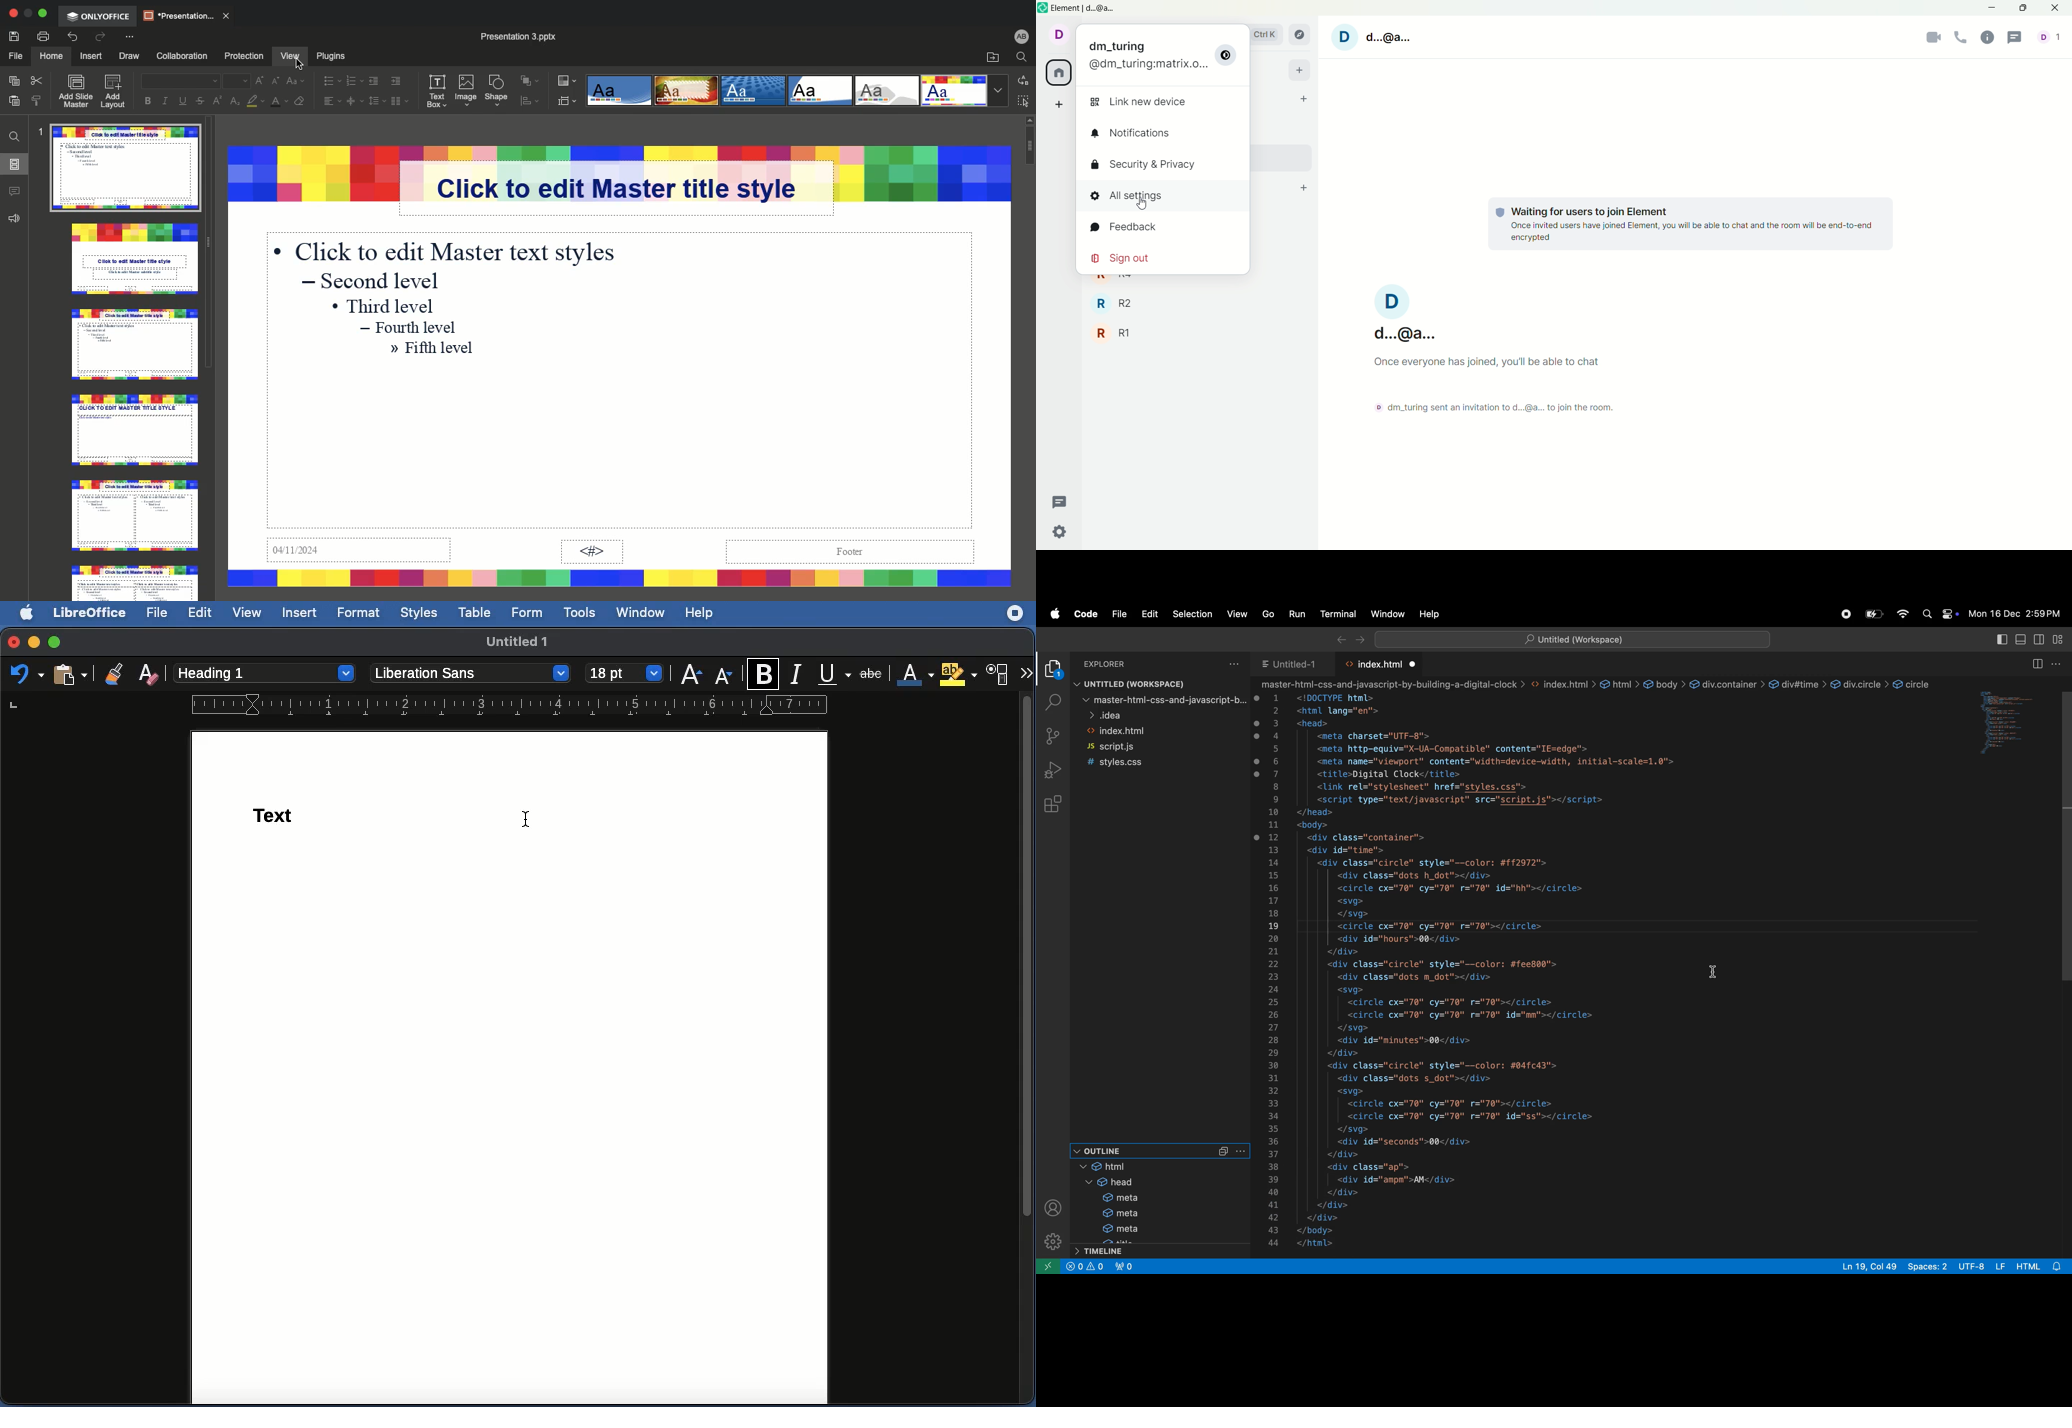  What do you see at coordinates (331, 101) in the screenshot?
I see `Align left` at bounding box center [331, 101].